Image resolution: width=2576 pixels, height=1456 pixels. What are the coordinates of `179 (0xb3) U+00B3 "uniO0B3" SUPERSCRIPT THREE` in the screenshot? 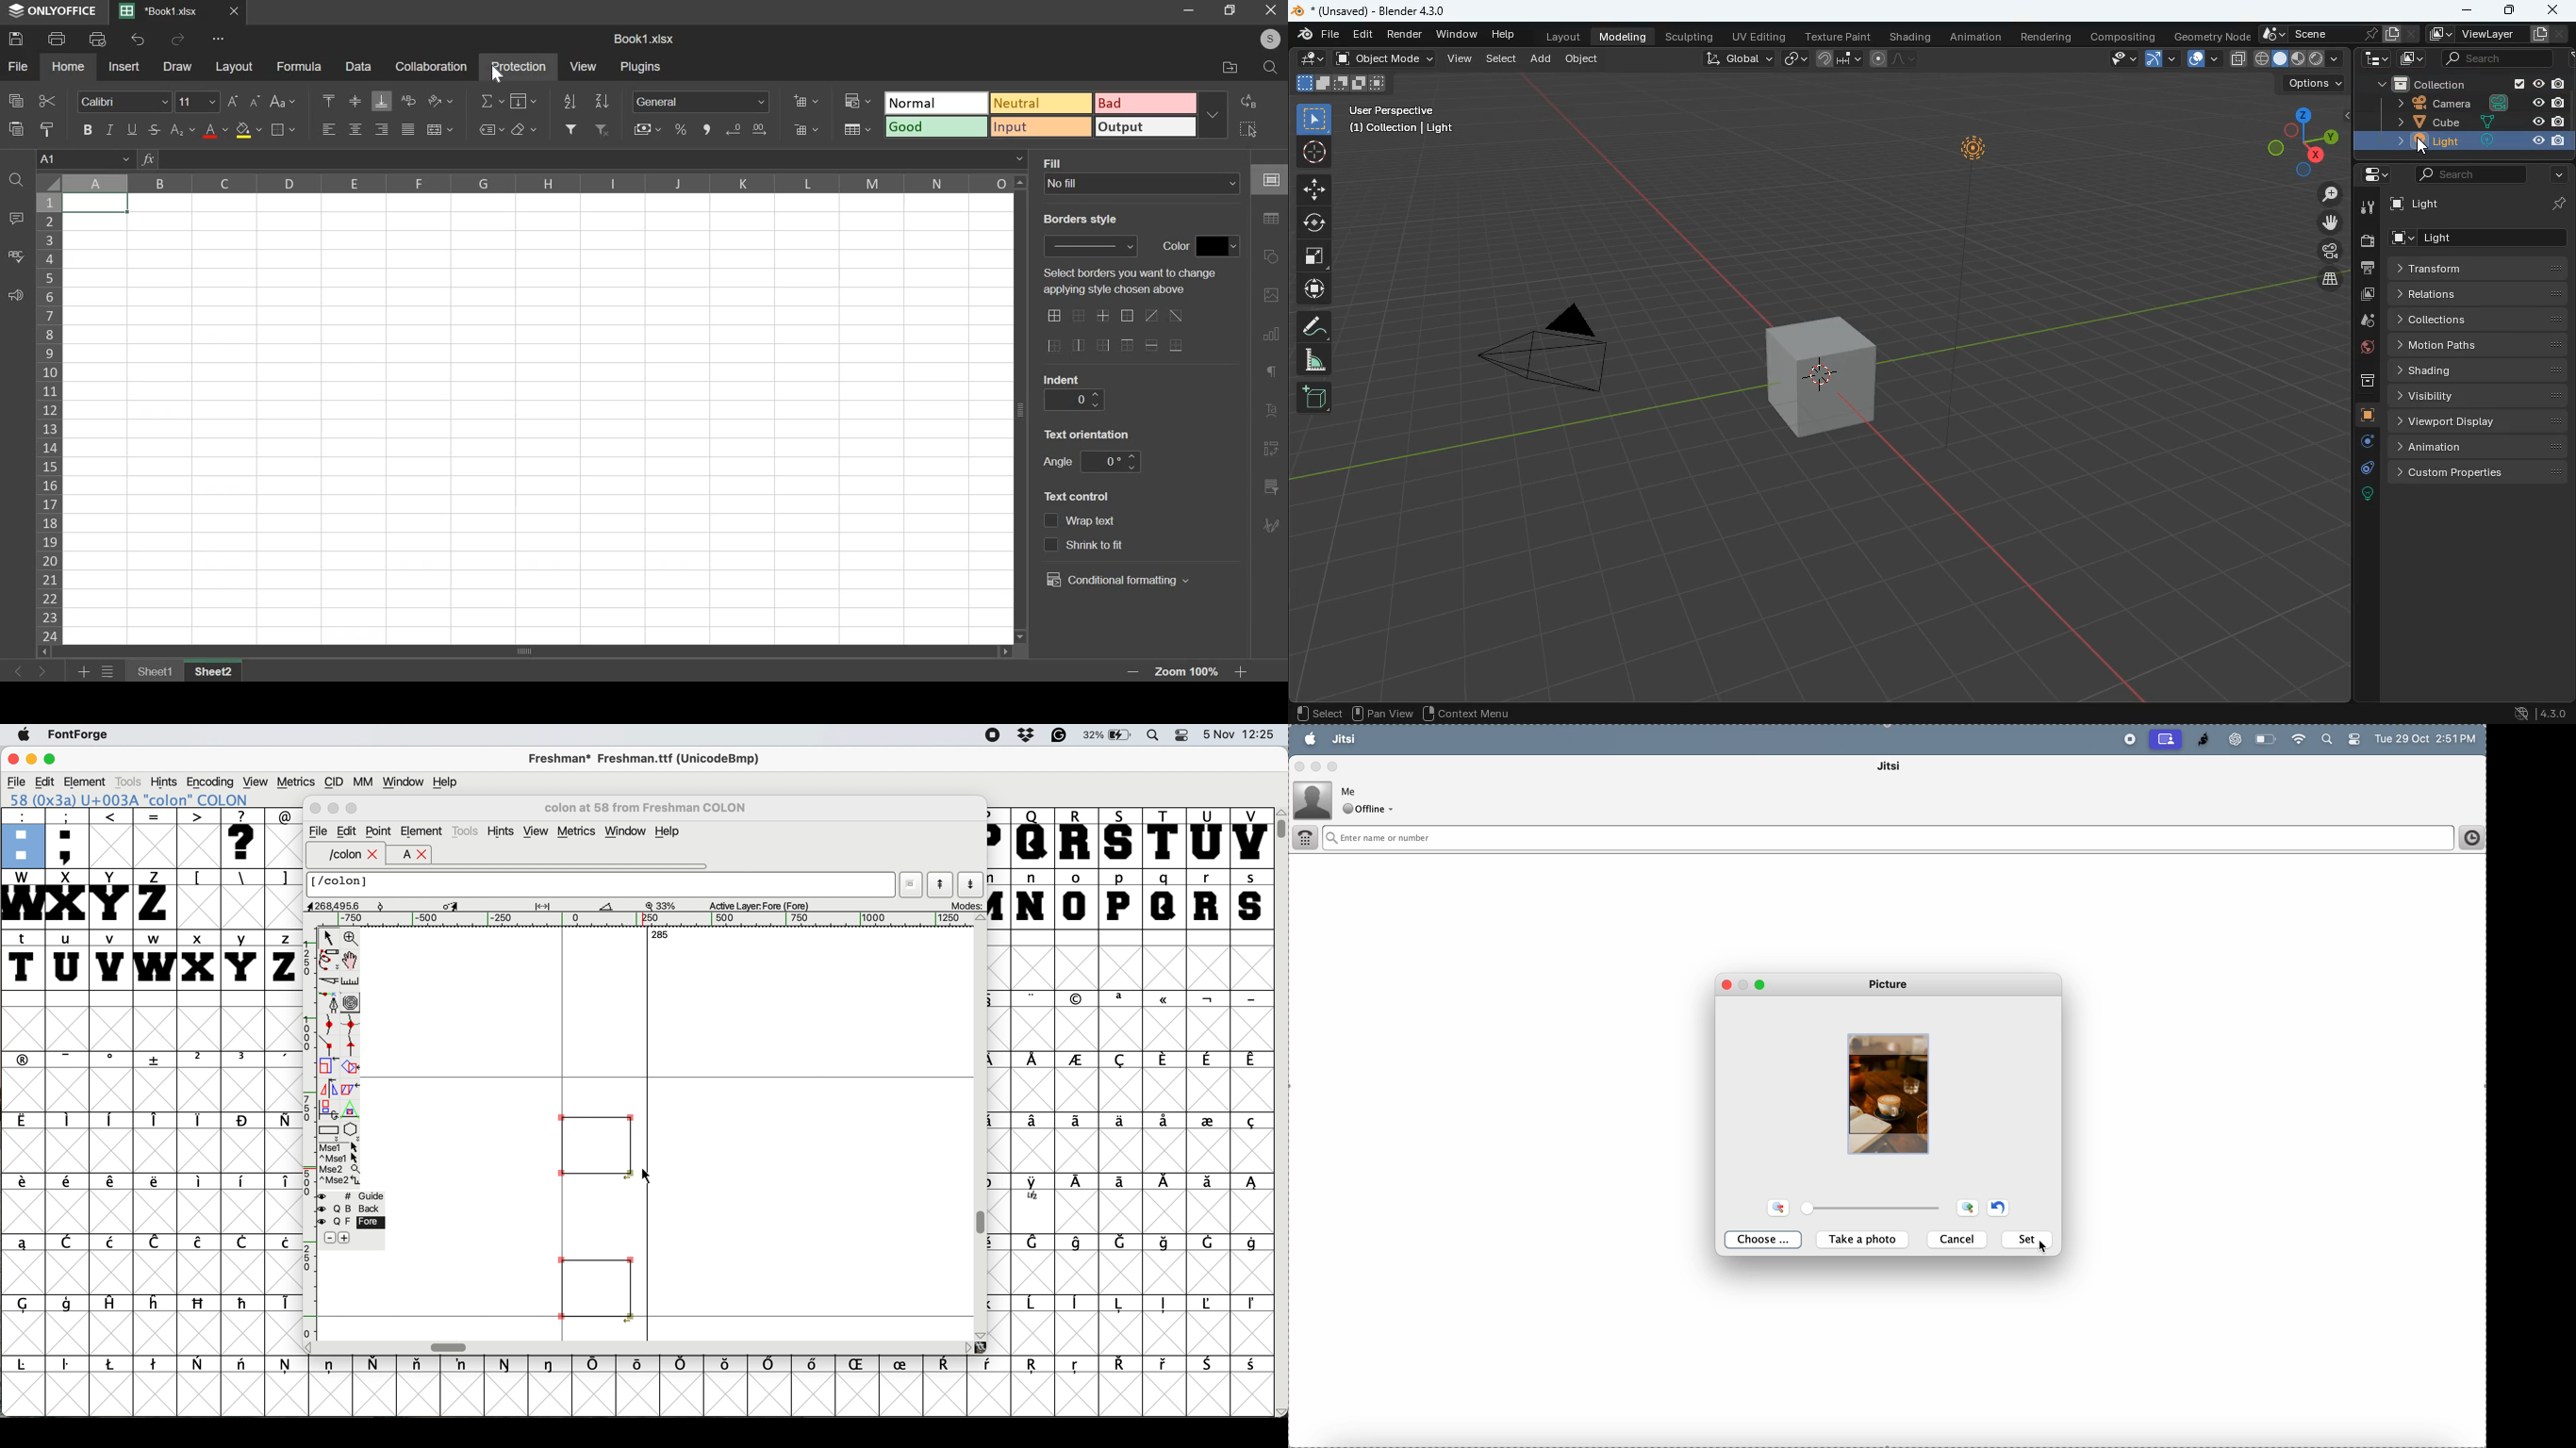 It's located at (152, 799).